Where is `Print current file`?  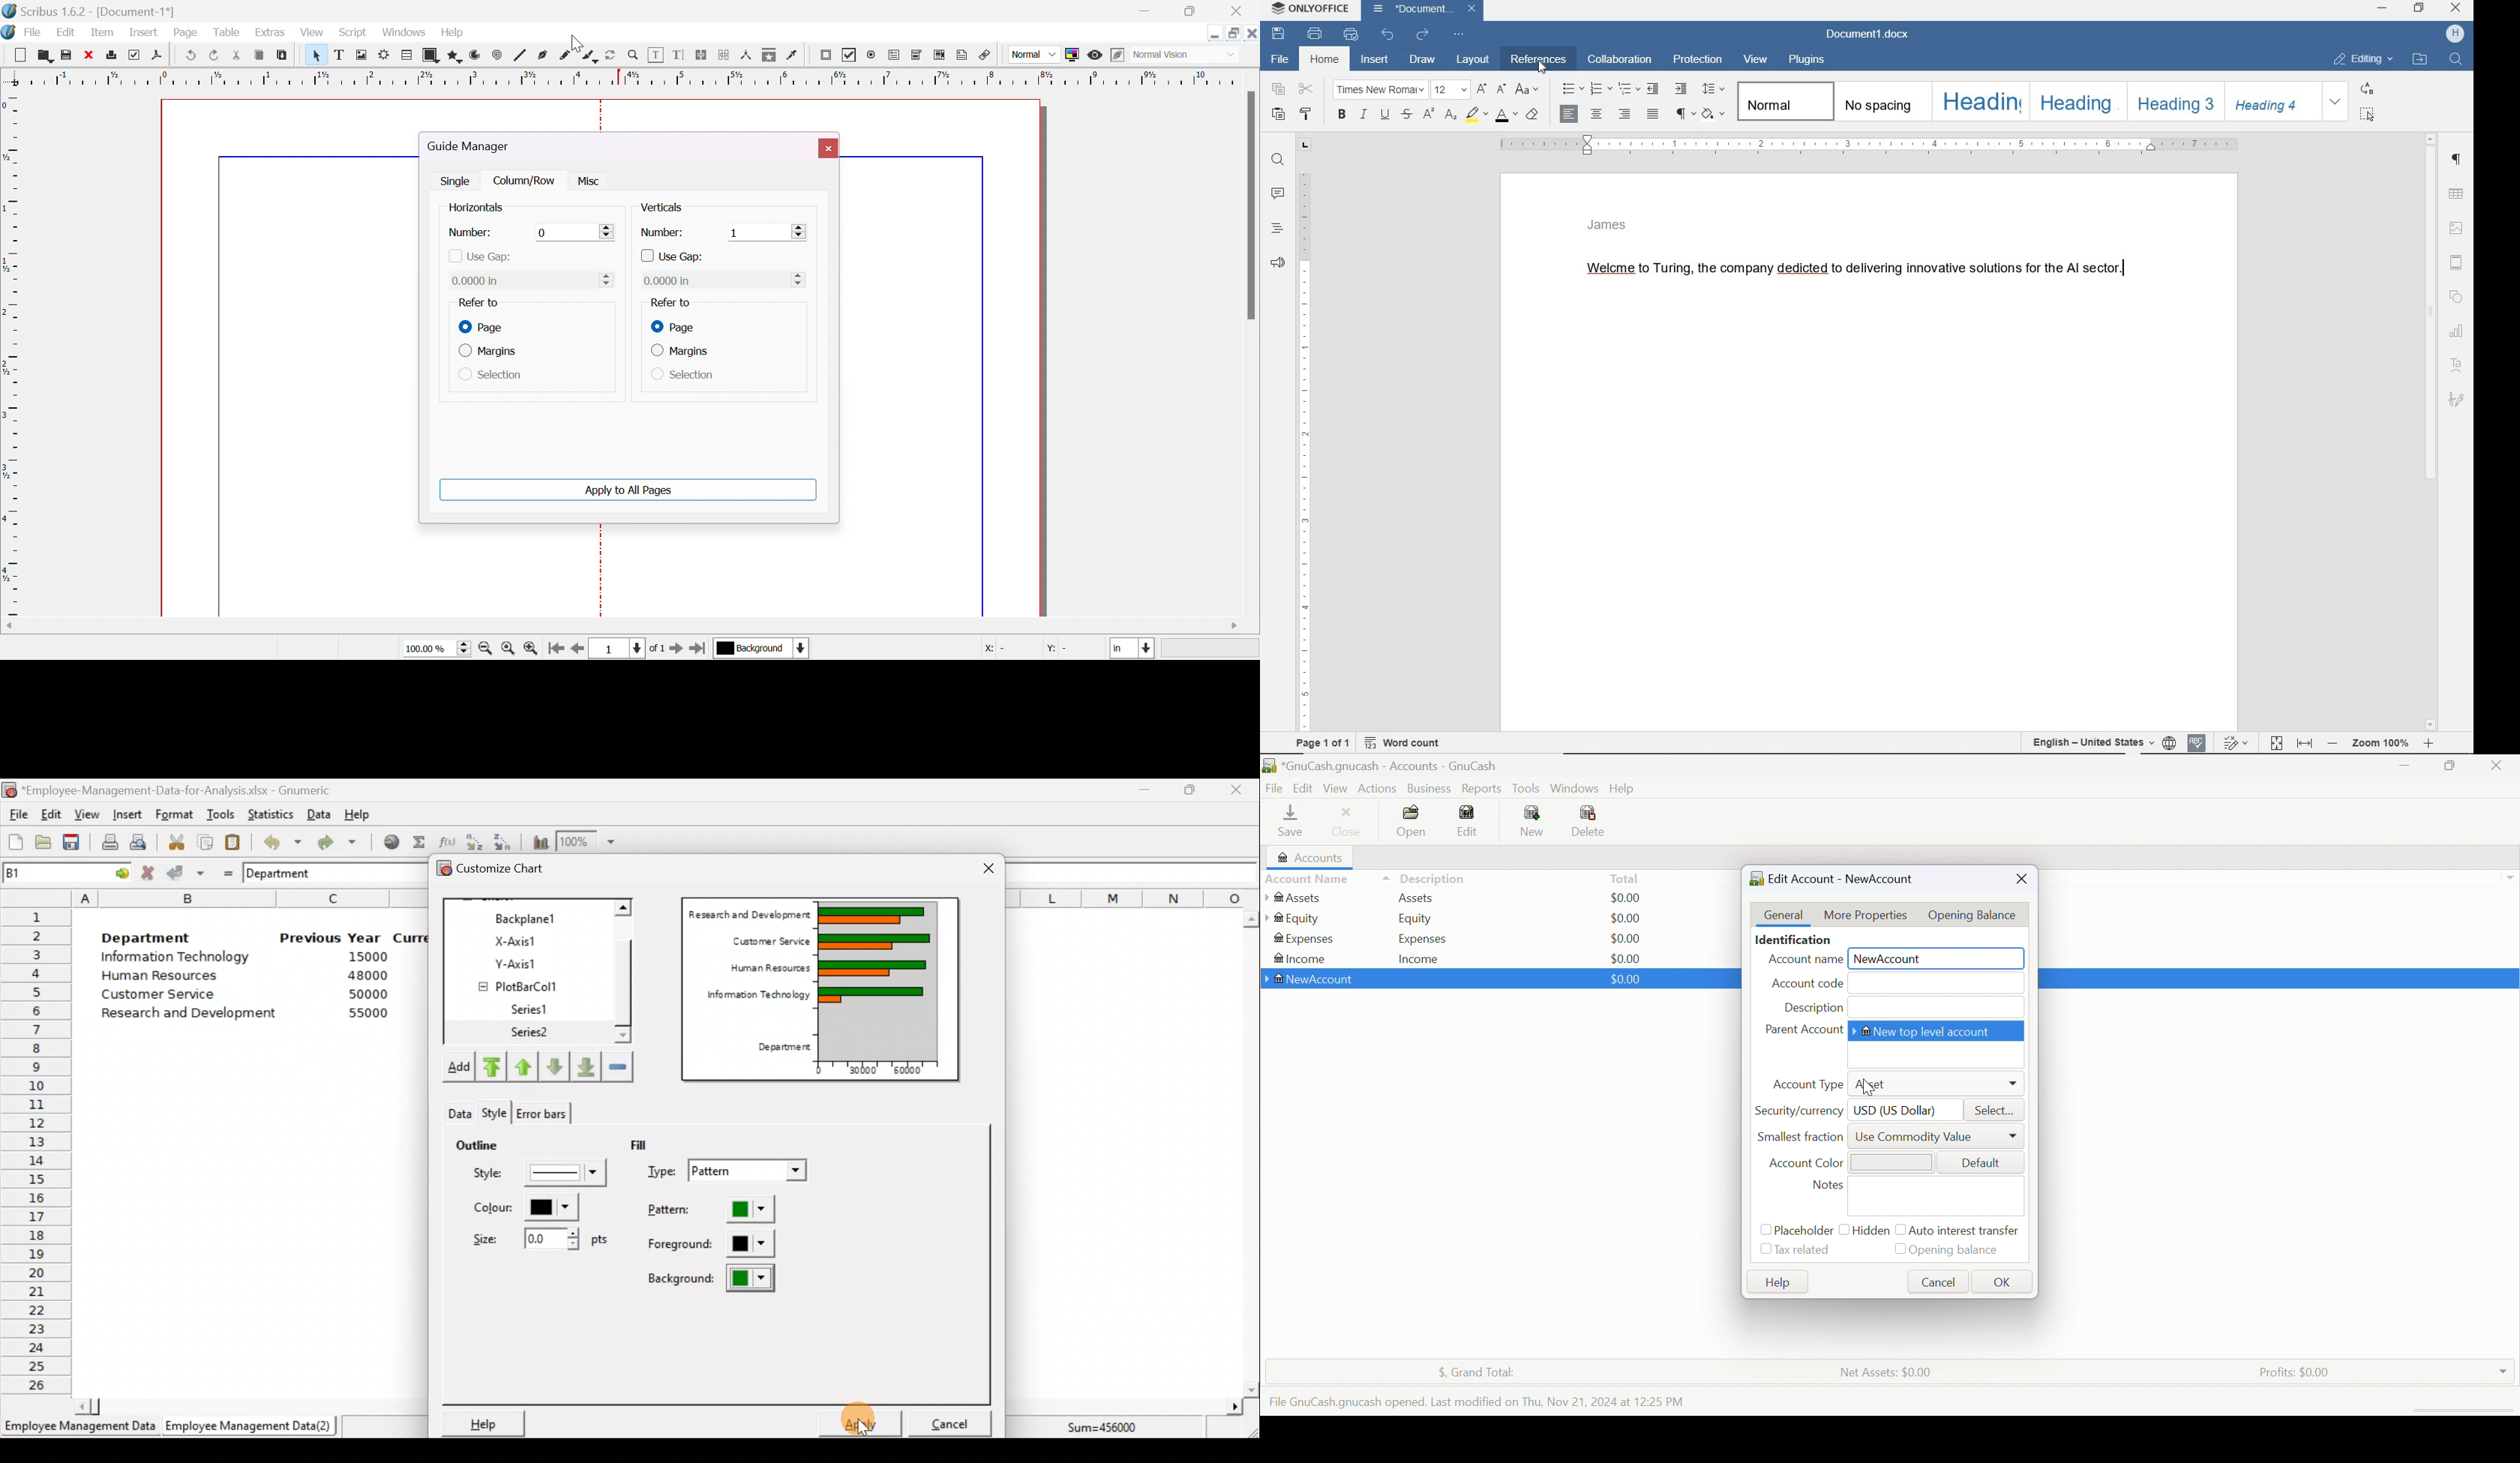
Print current file is located at coordinates (110, 842).